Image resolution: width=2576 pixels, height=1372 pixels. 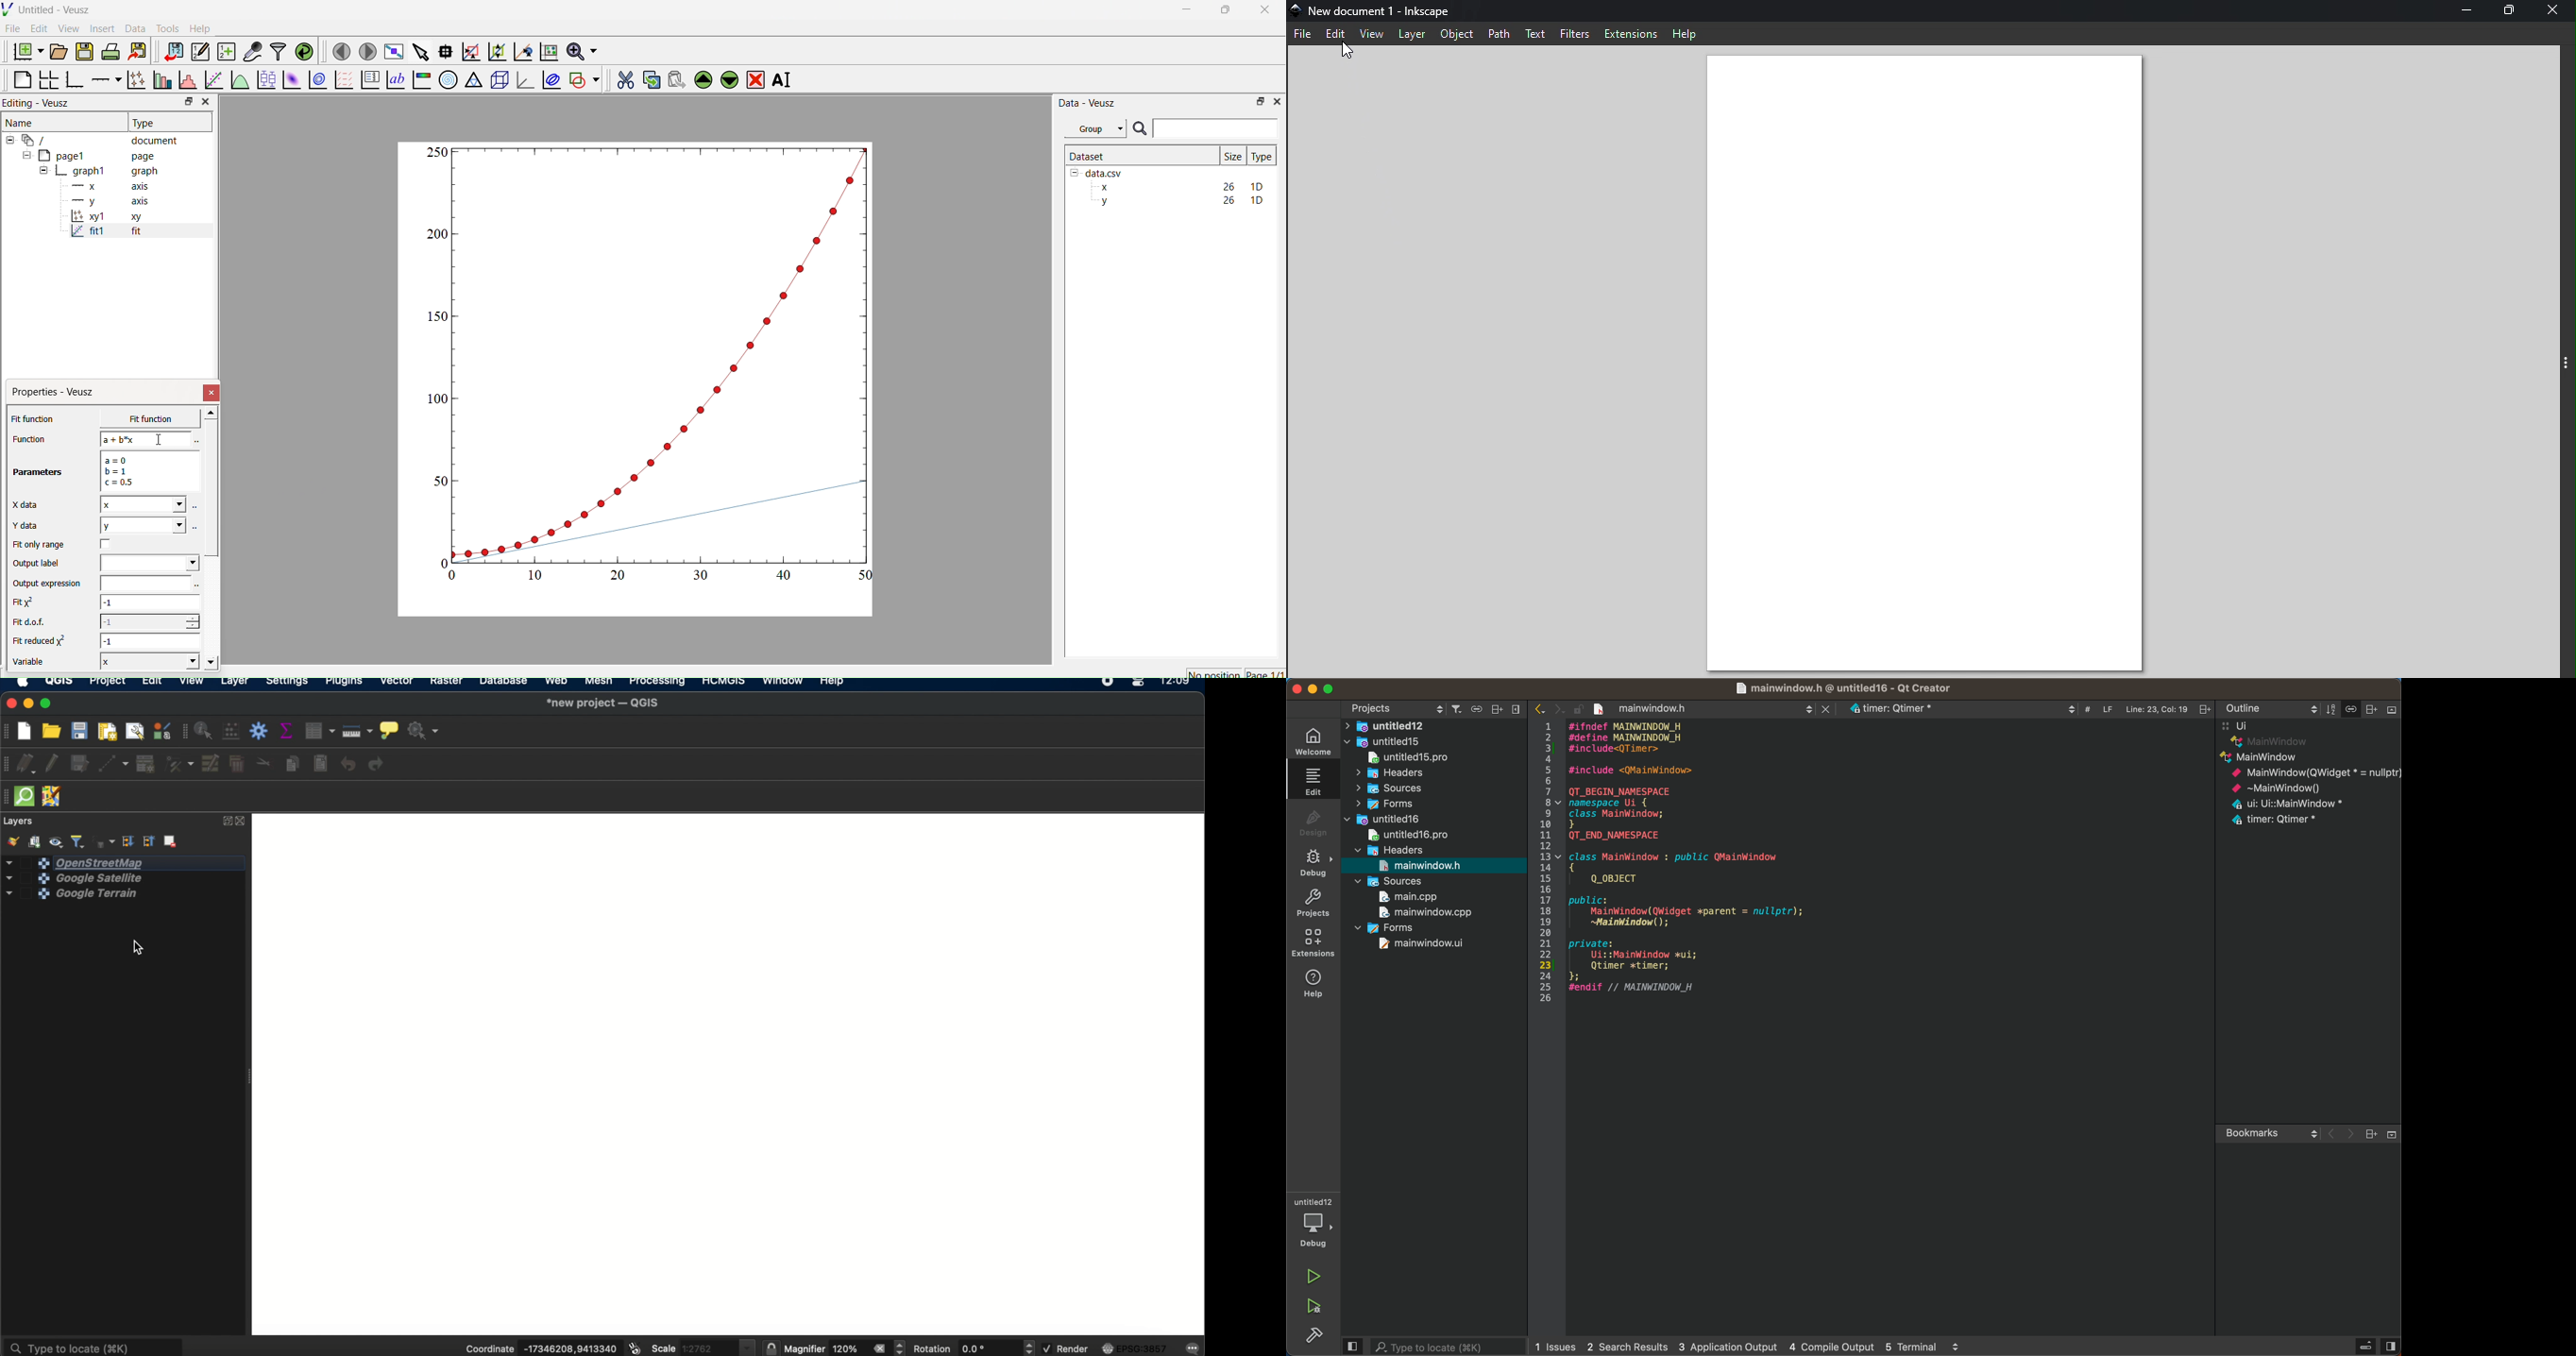 What do you see at coordinates (185, 82) in the screenshot?
I see `Histogram of a dataset` at bounding box center [185, 82].